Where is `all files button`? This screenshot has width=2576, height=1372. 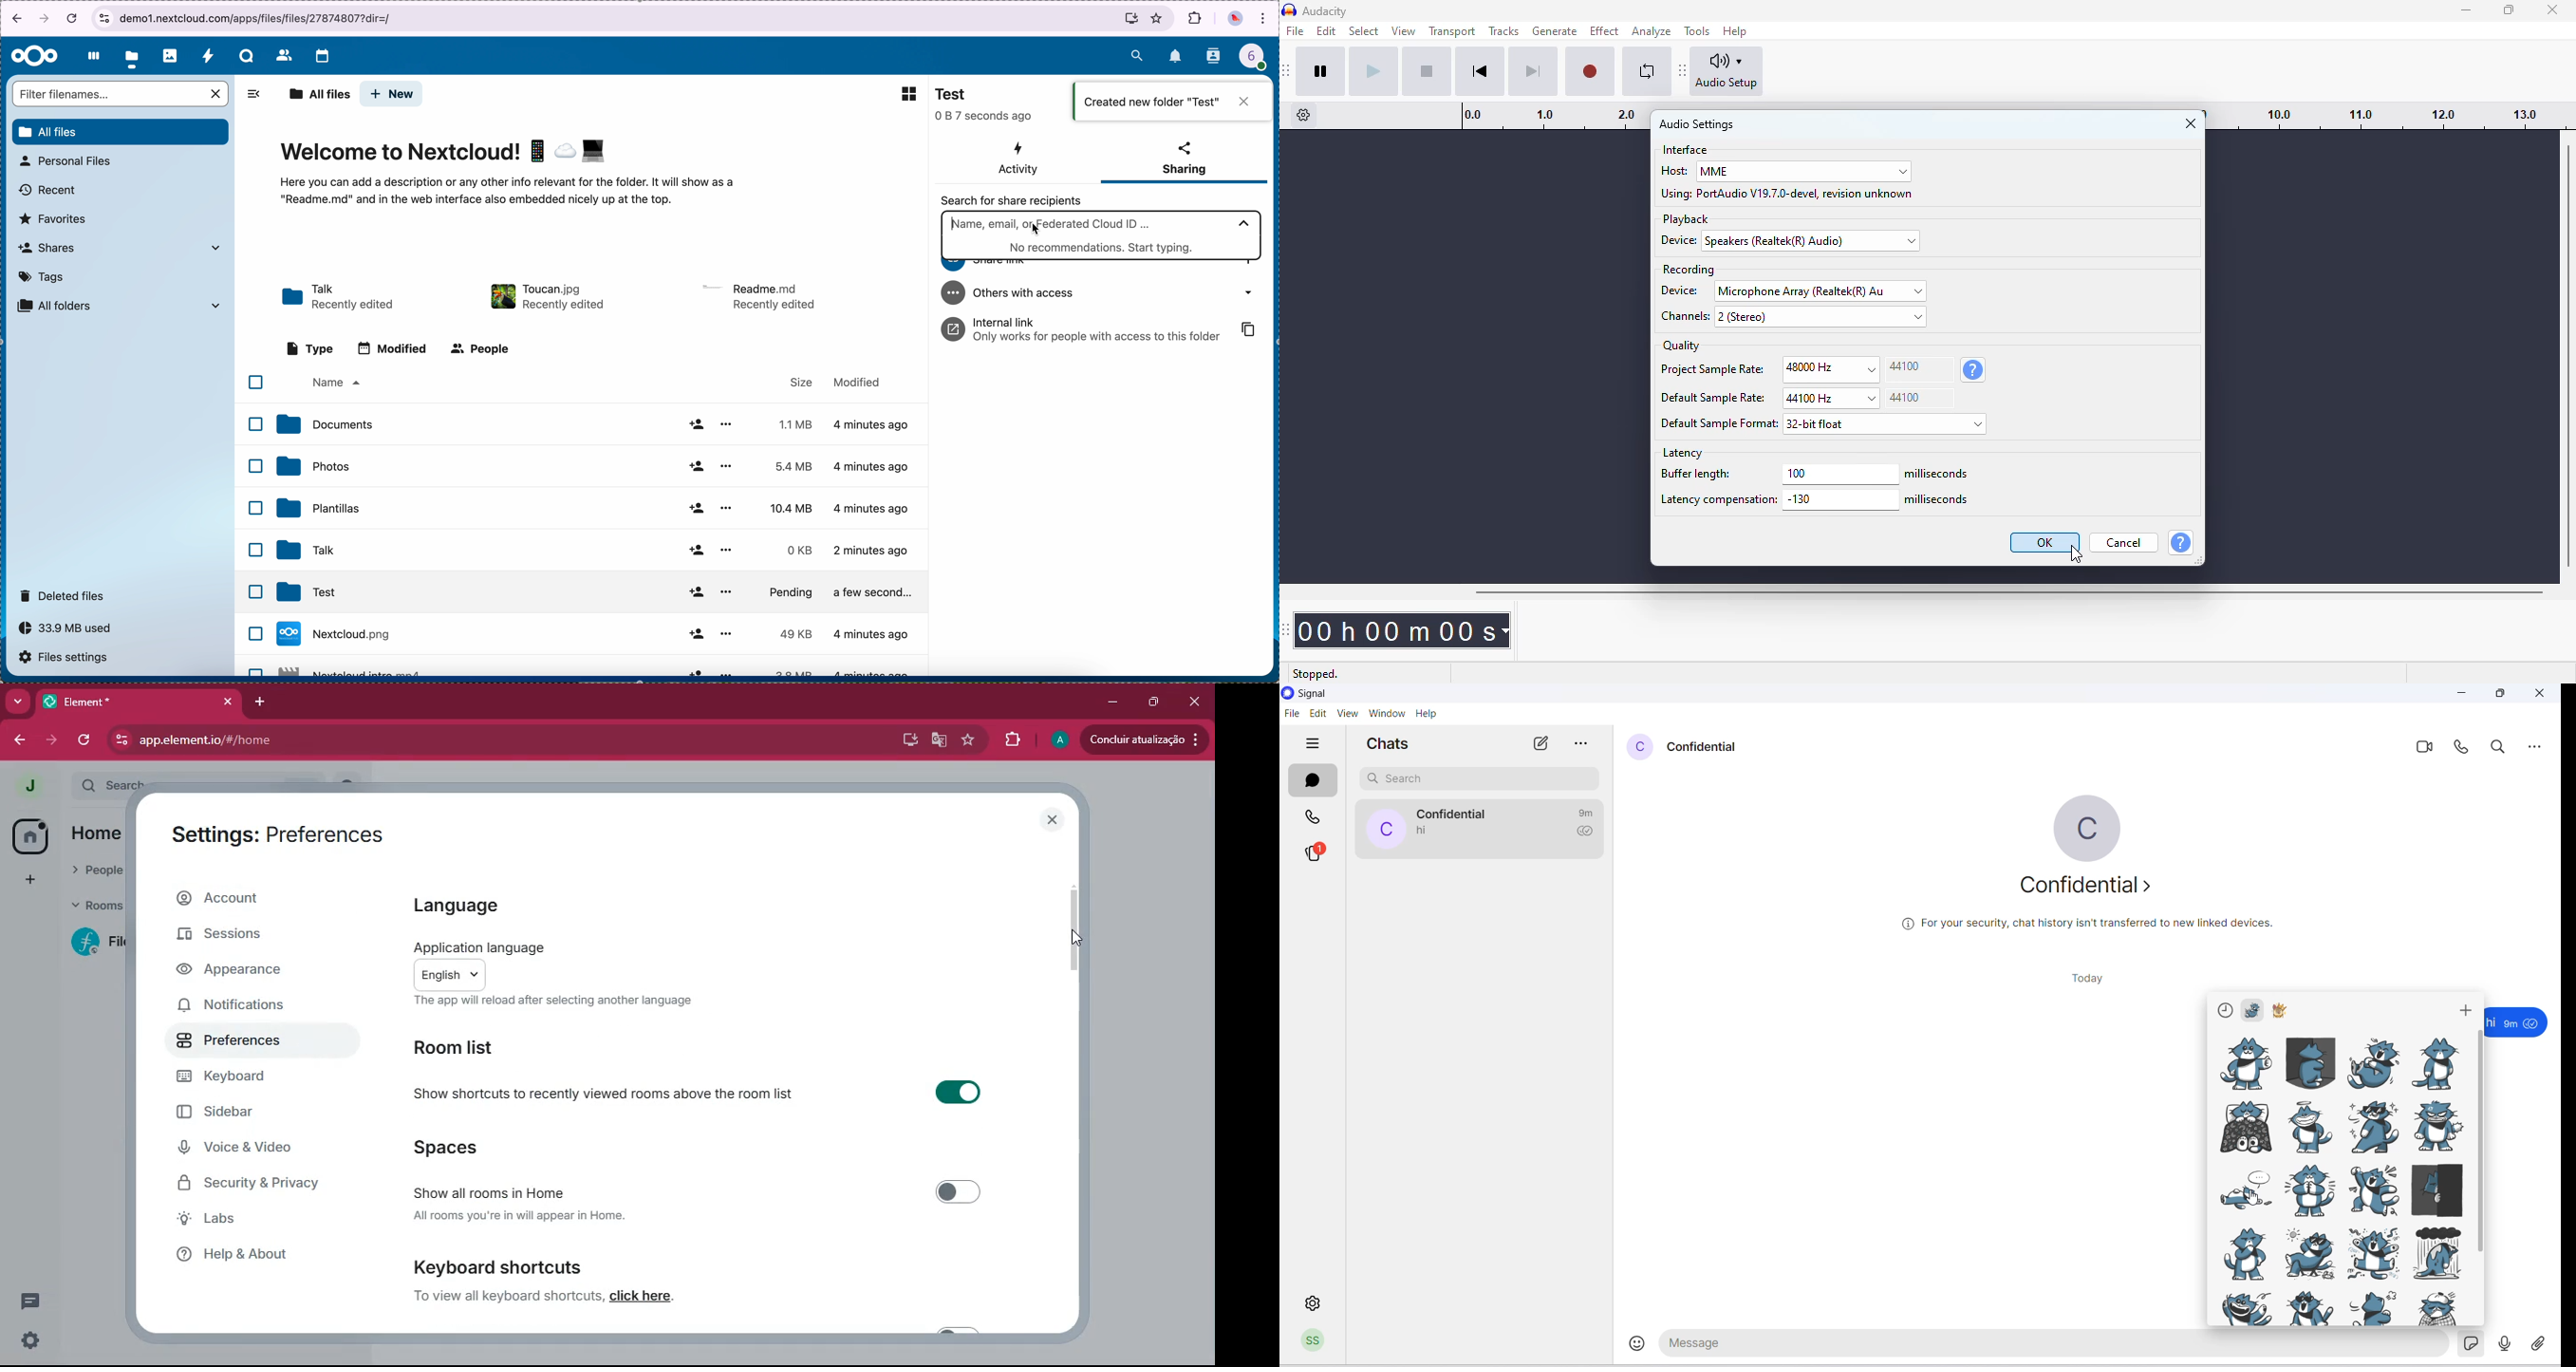 all files button is located at coordinates (122, 132).